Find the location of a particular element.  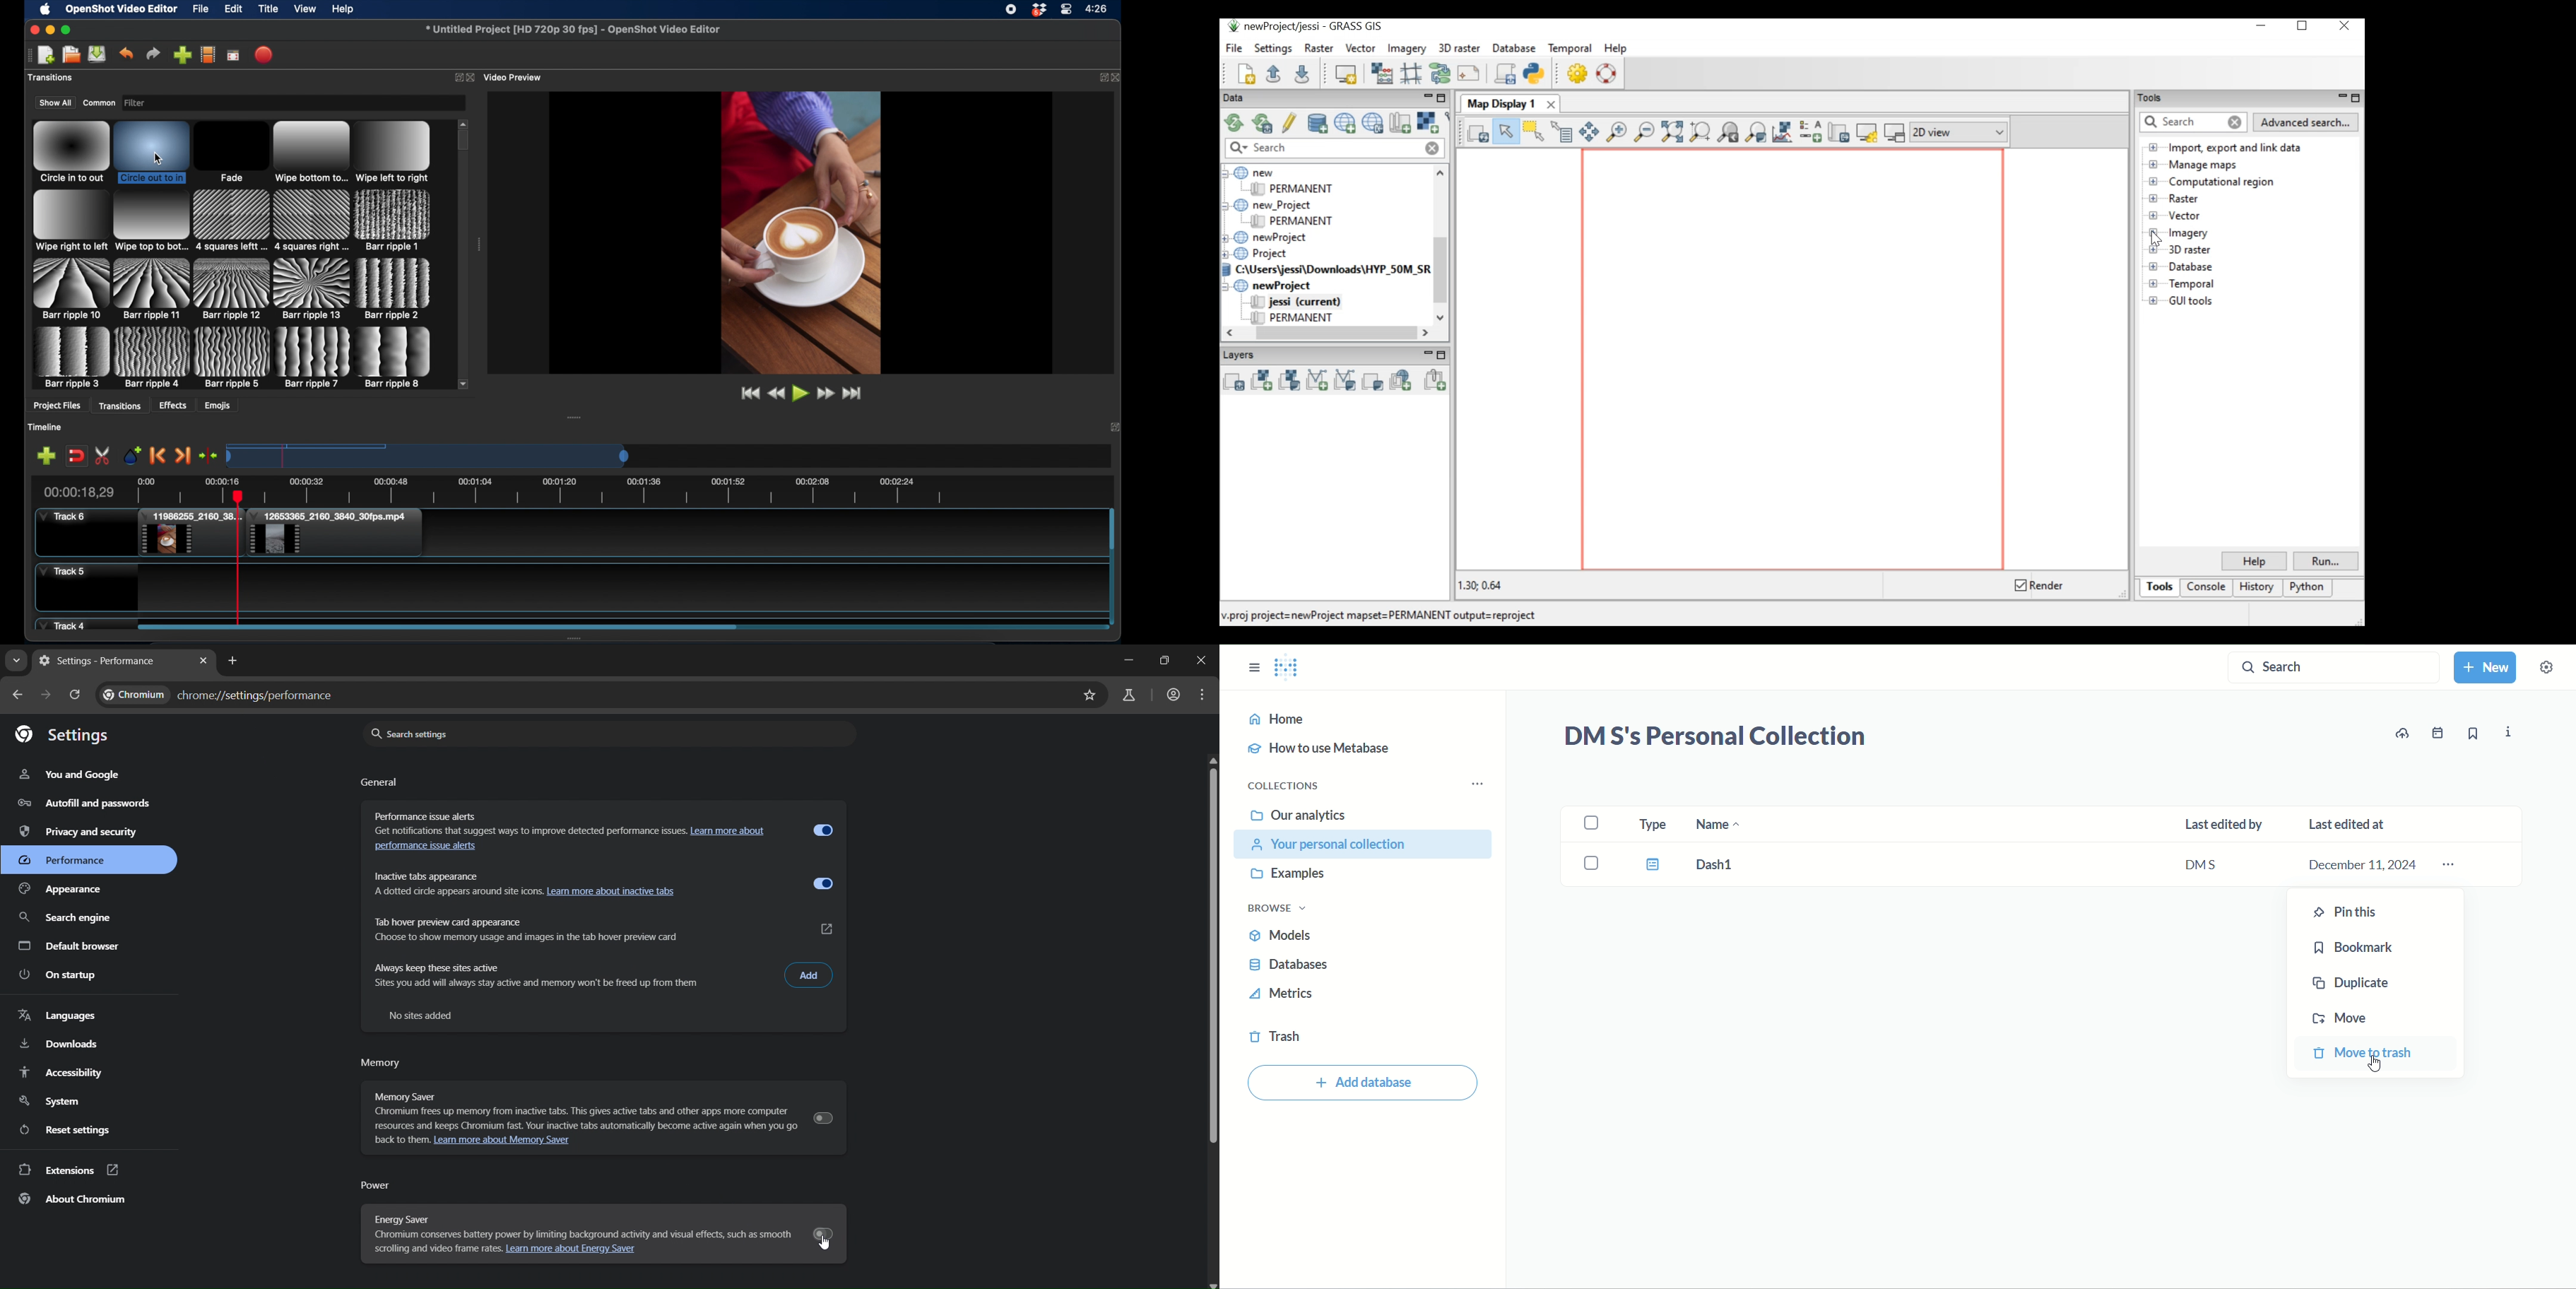

expand is located at coordinates (1101, 77).